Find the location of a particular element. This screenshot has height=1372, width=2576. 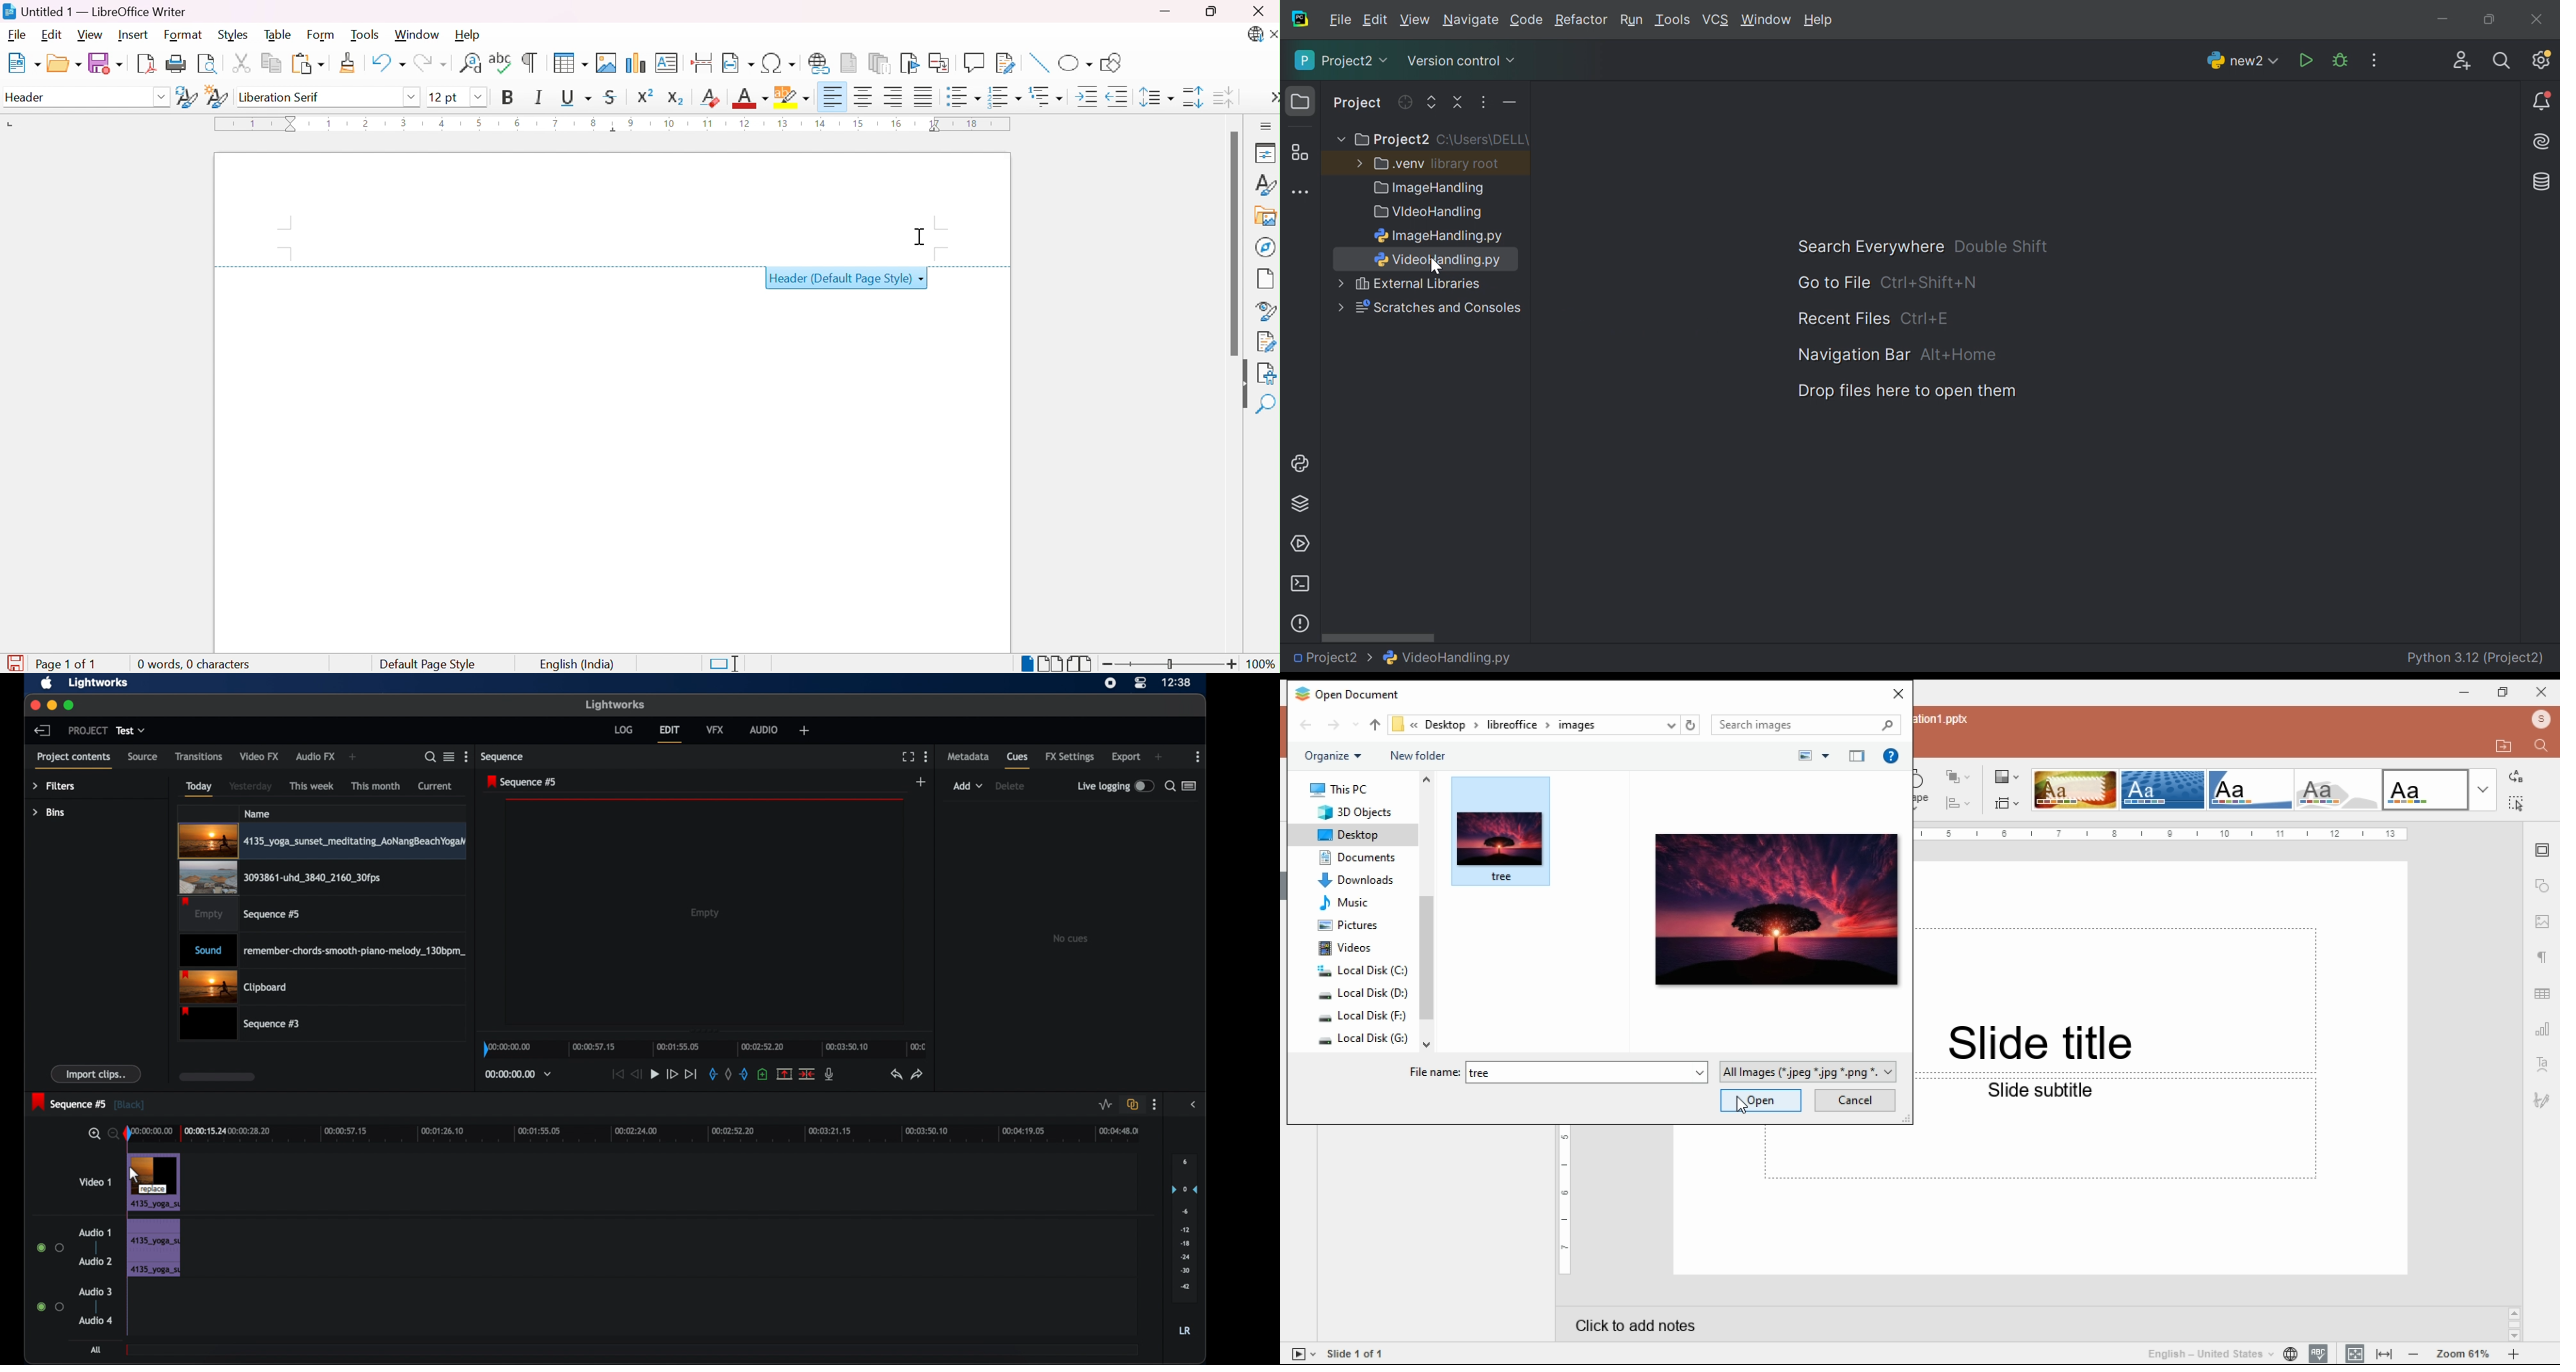

Drop down is located at coordinates (478, 97).